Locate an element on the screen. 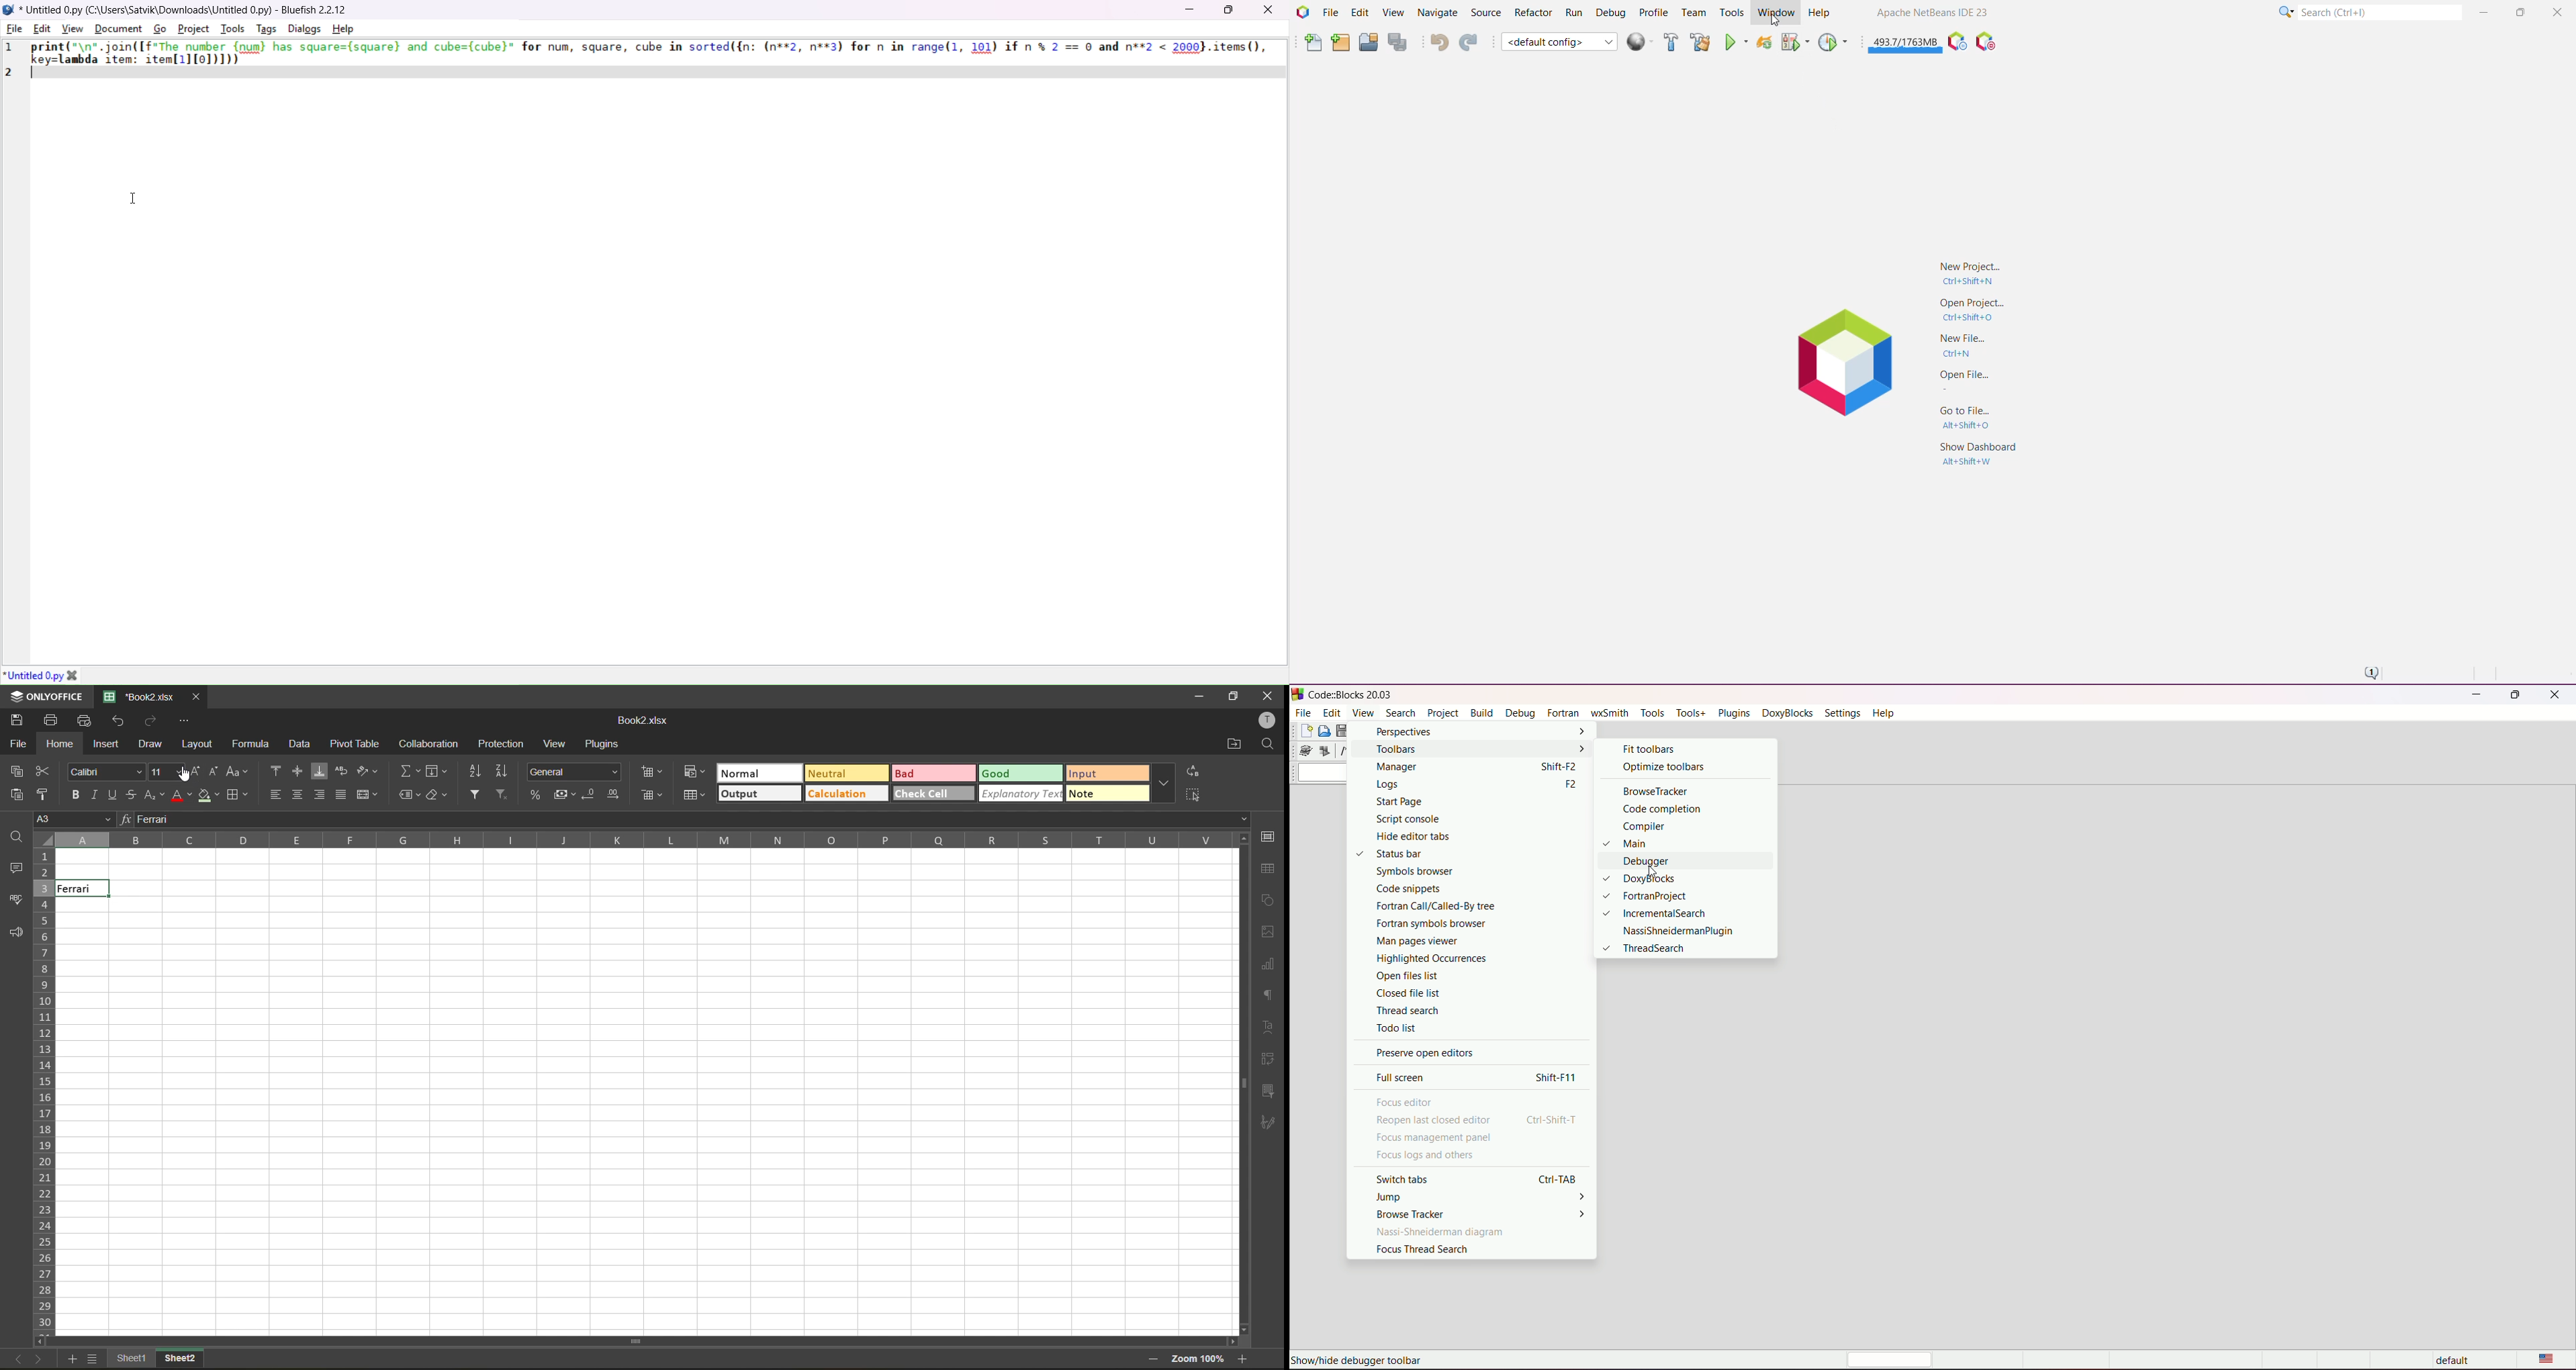  signature is located at coordinates (1270, 1124).